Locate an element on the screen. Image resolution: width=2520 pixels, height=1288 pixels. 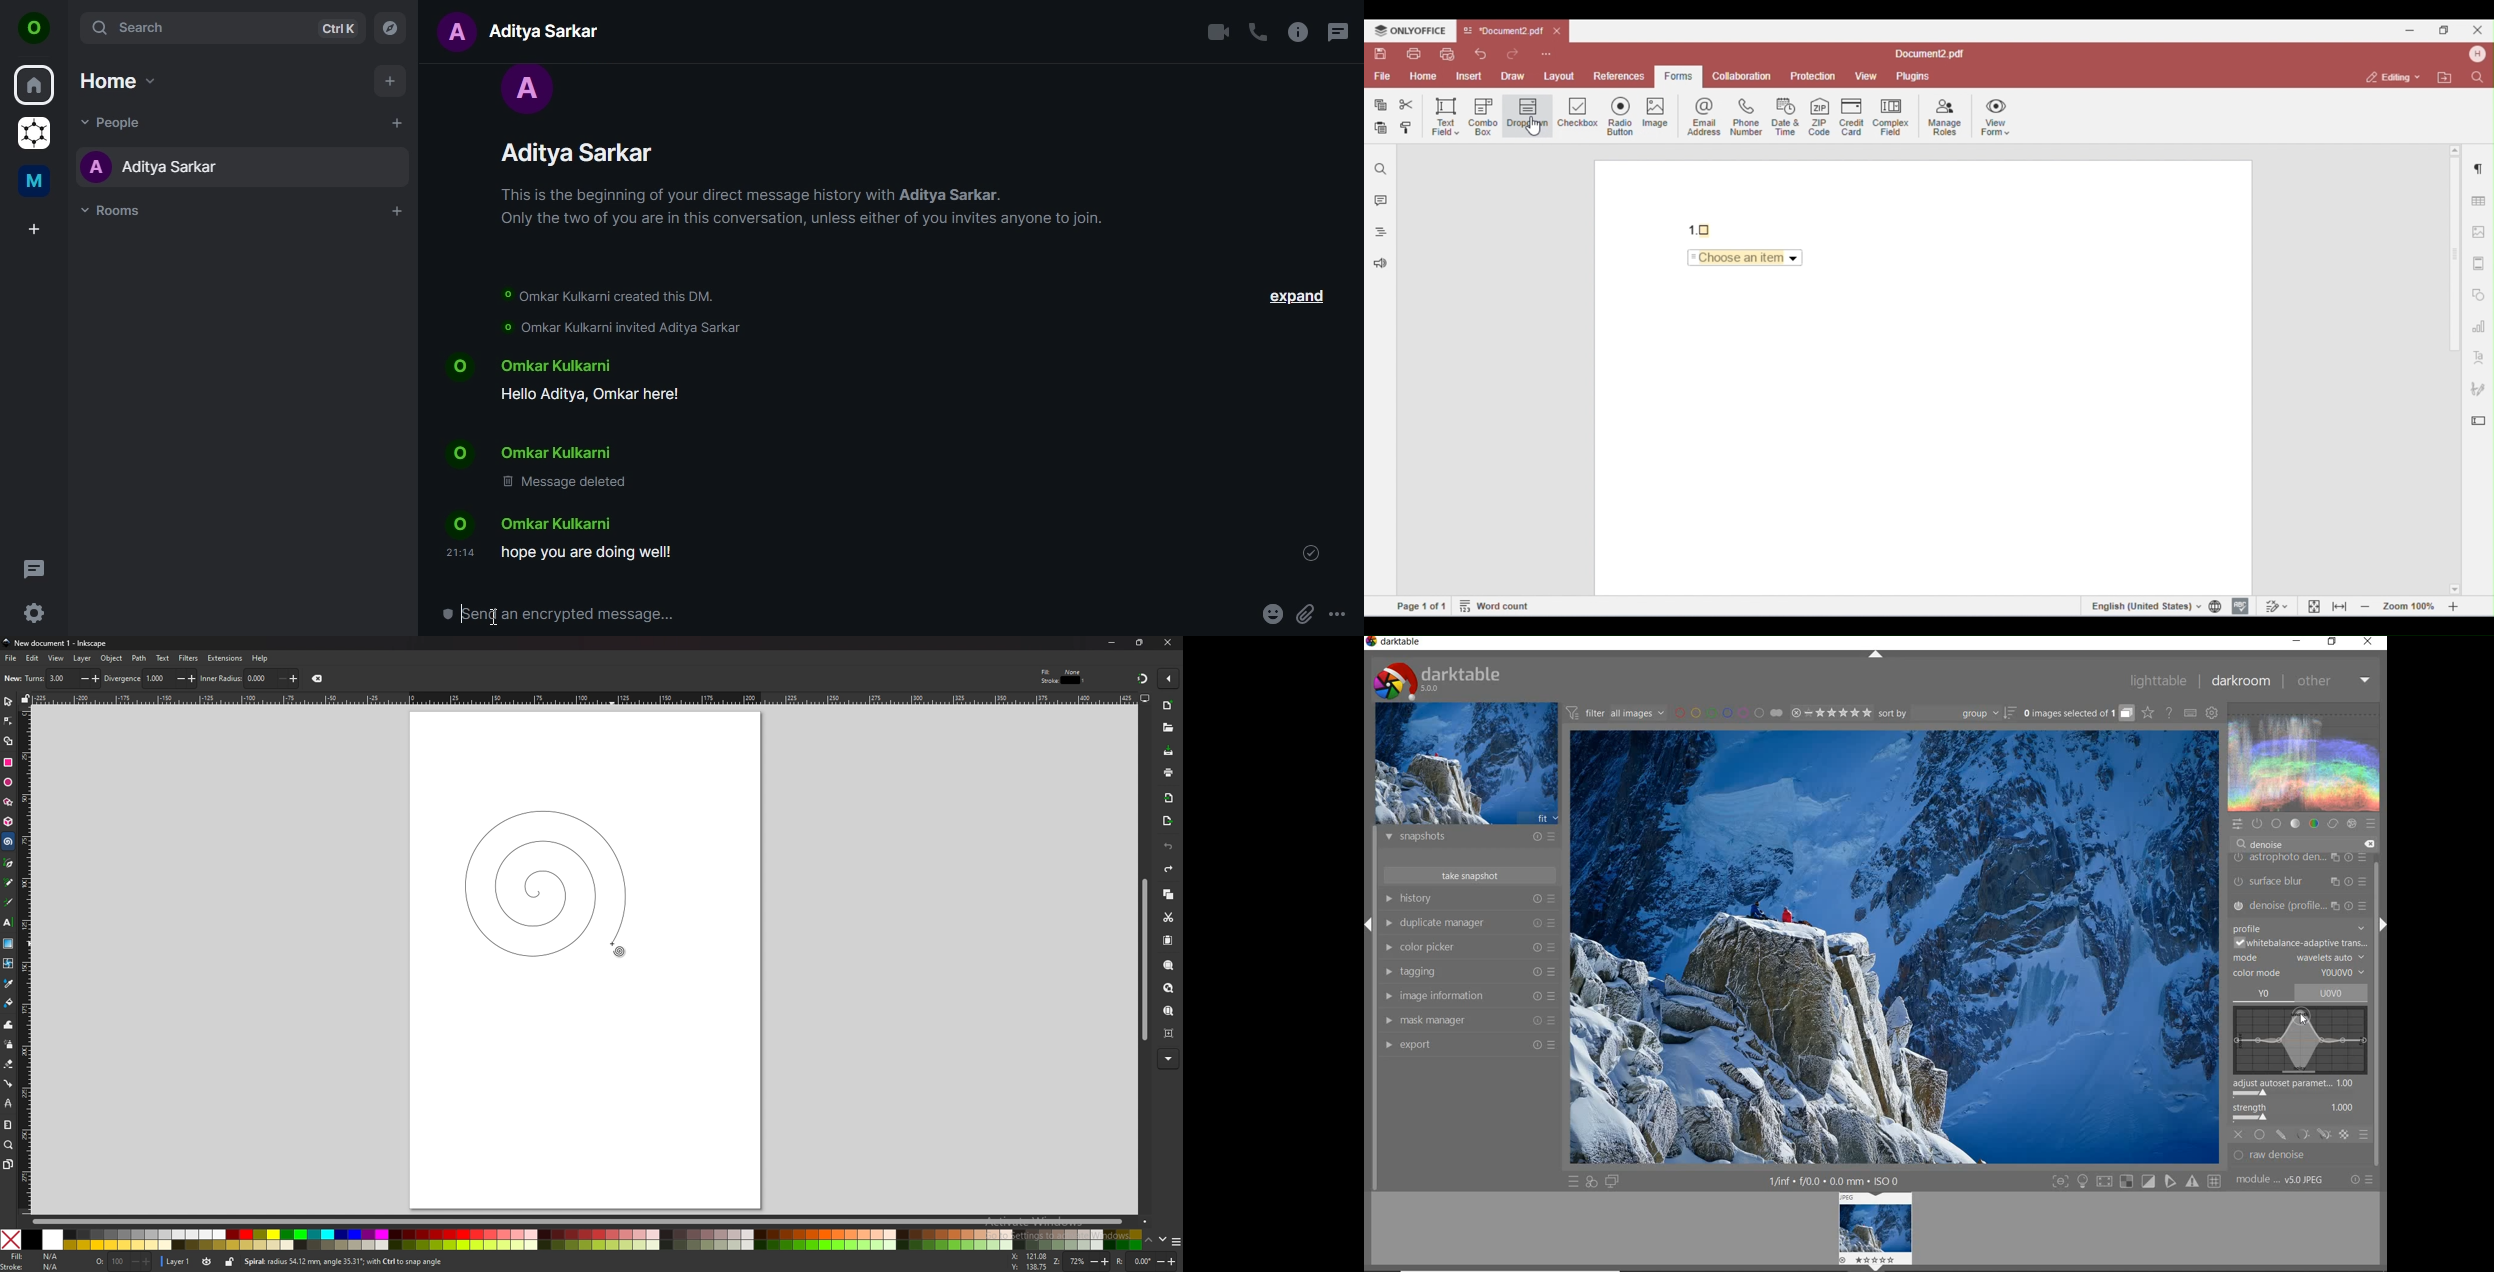
IMAGE is located at coordinates (1877, 1231).